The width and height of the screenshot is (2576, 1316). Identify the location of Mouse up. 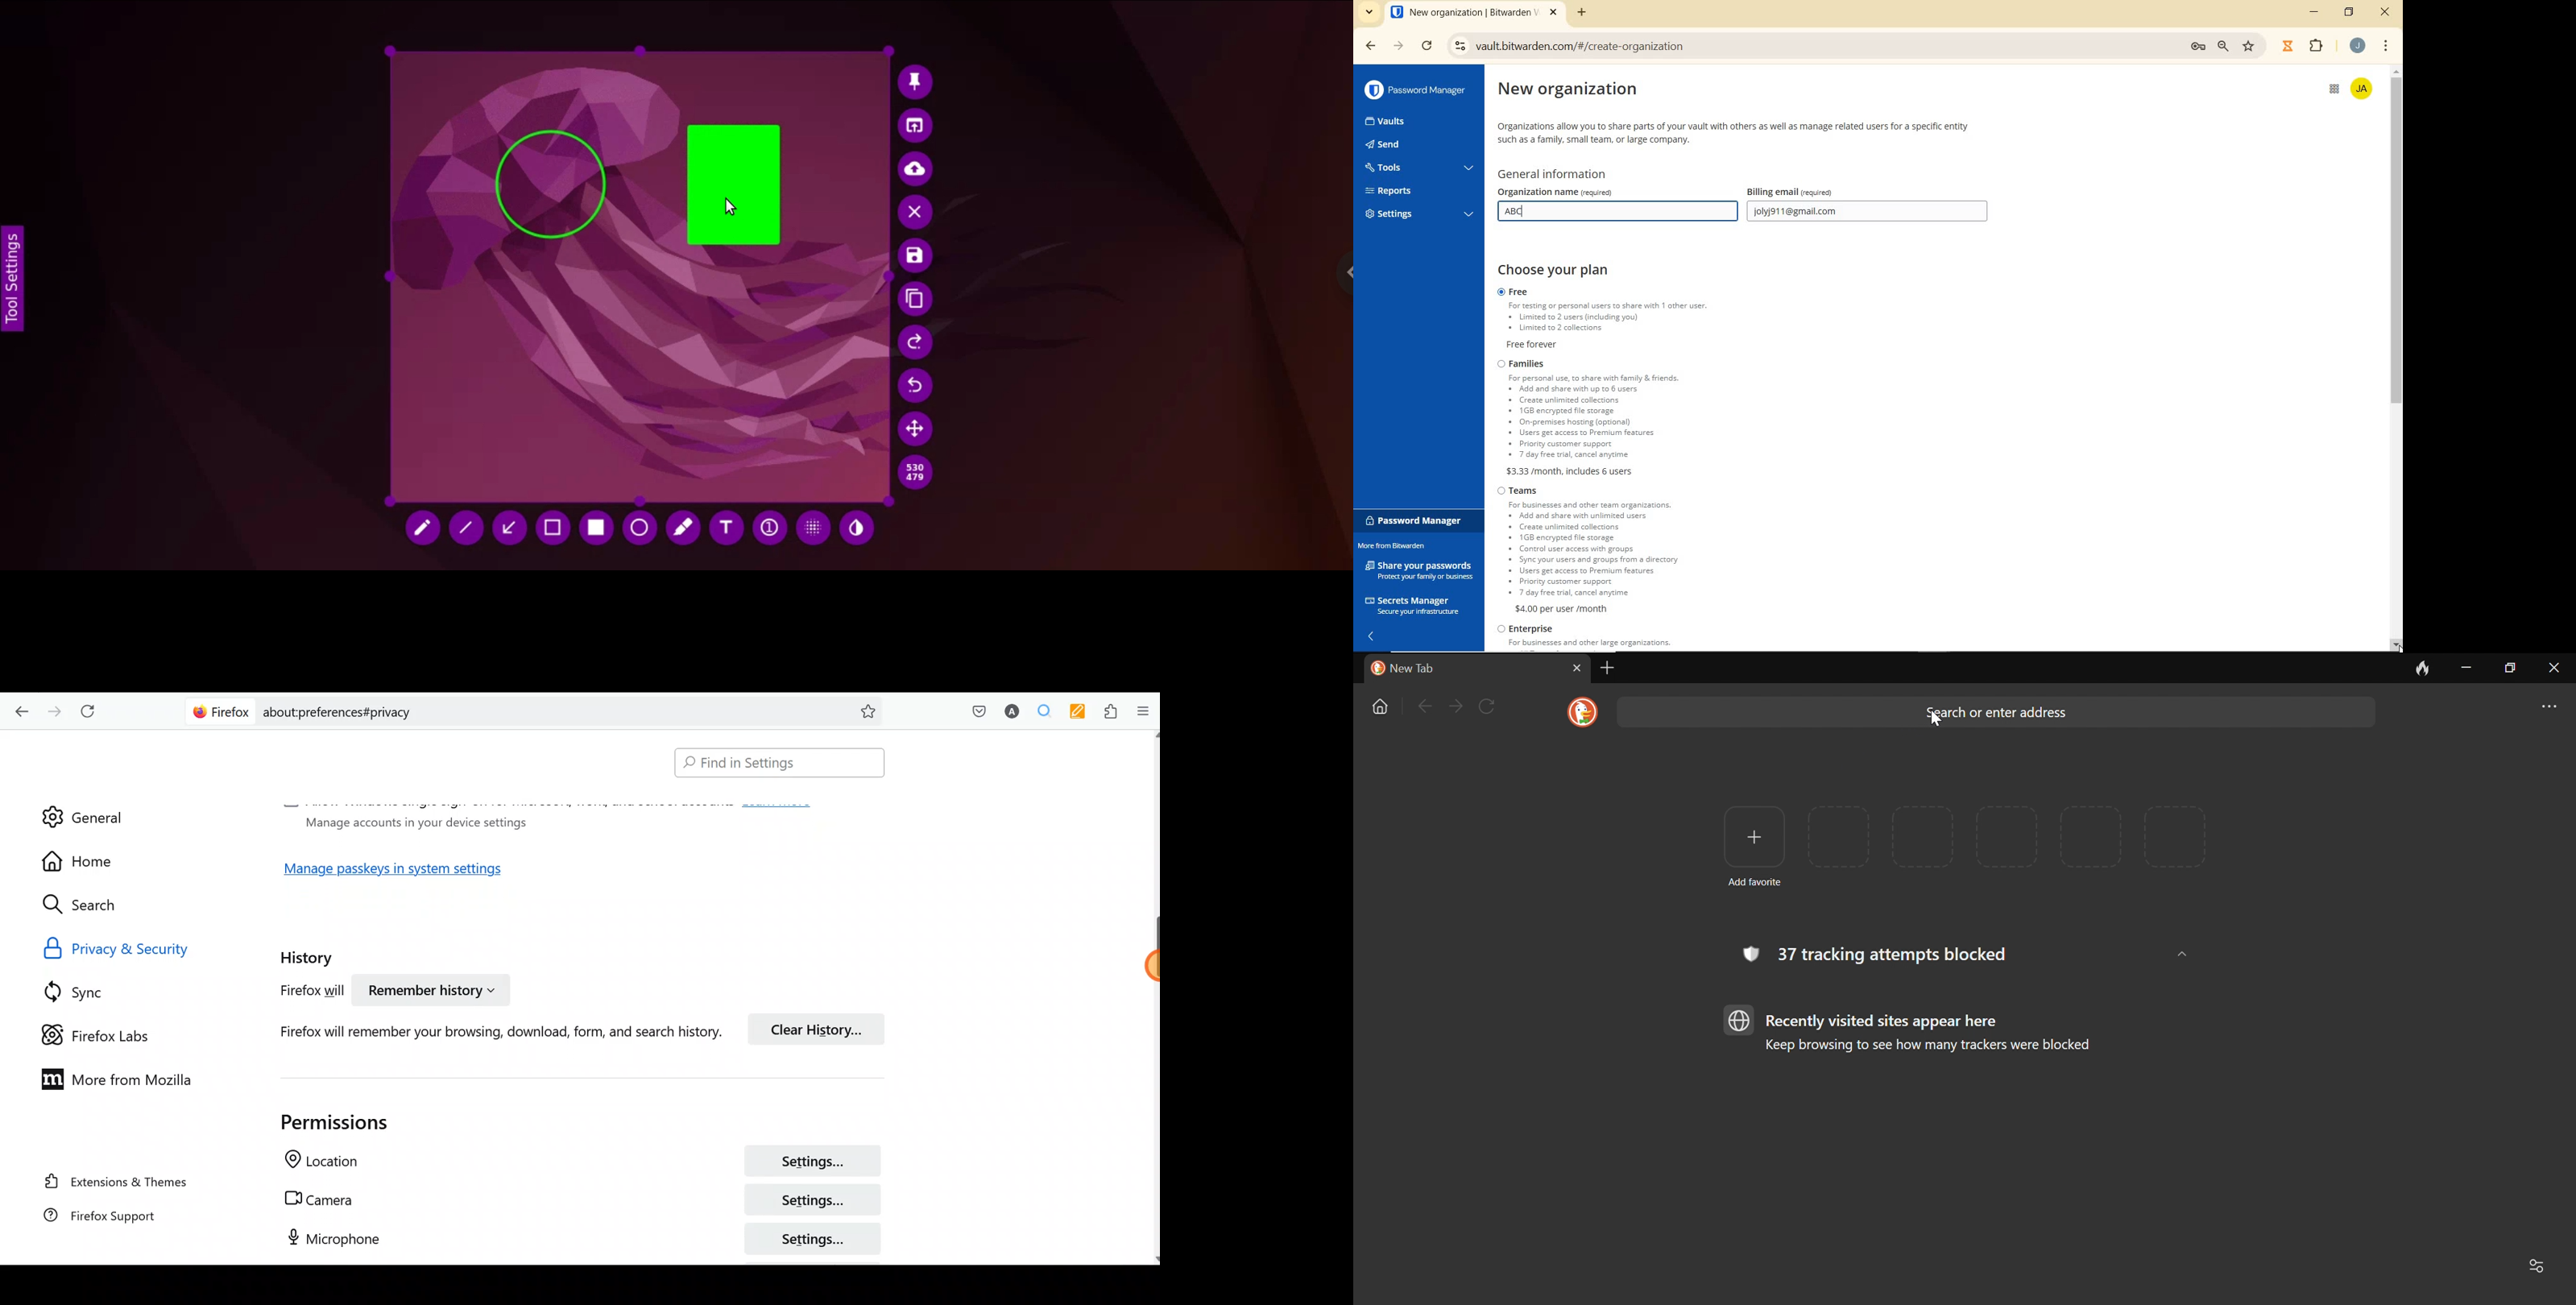
(1127, 969).